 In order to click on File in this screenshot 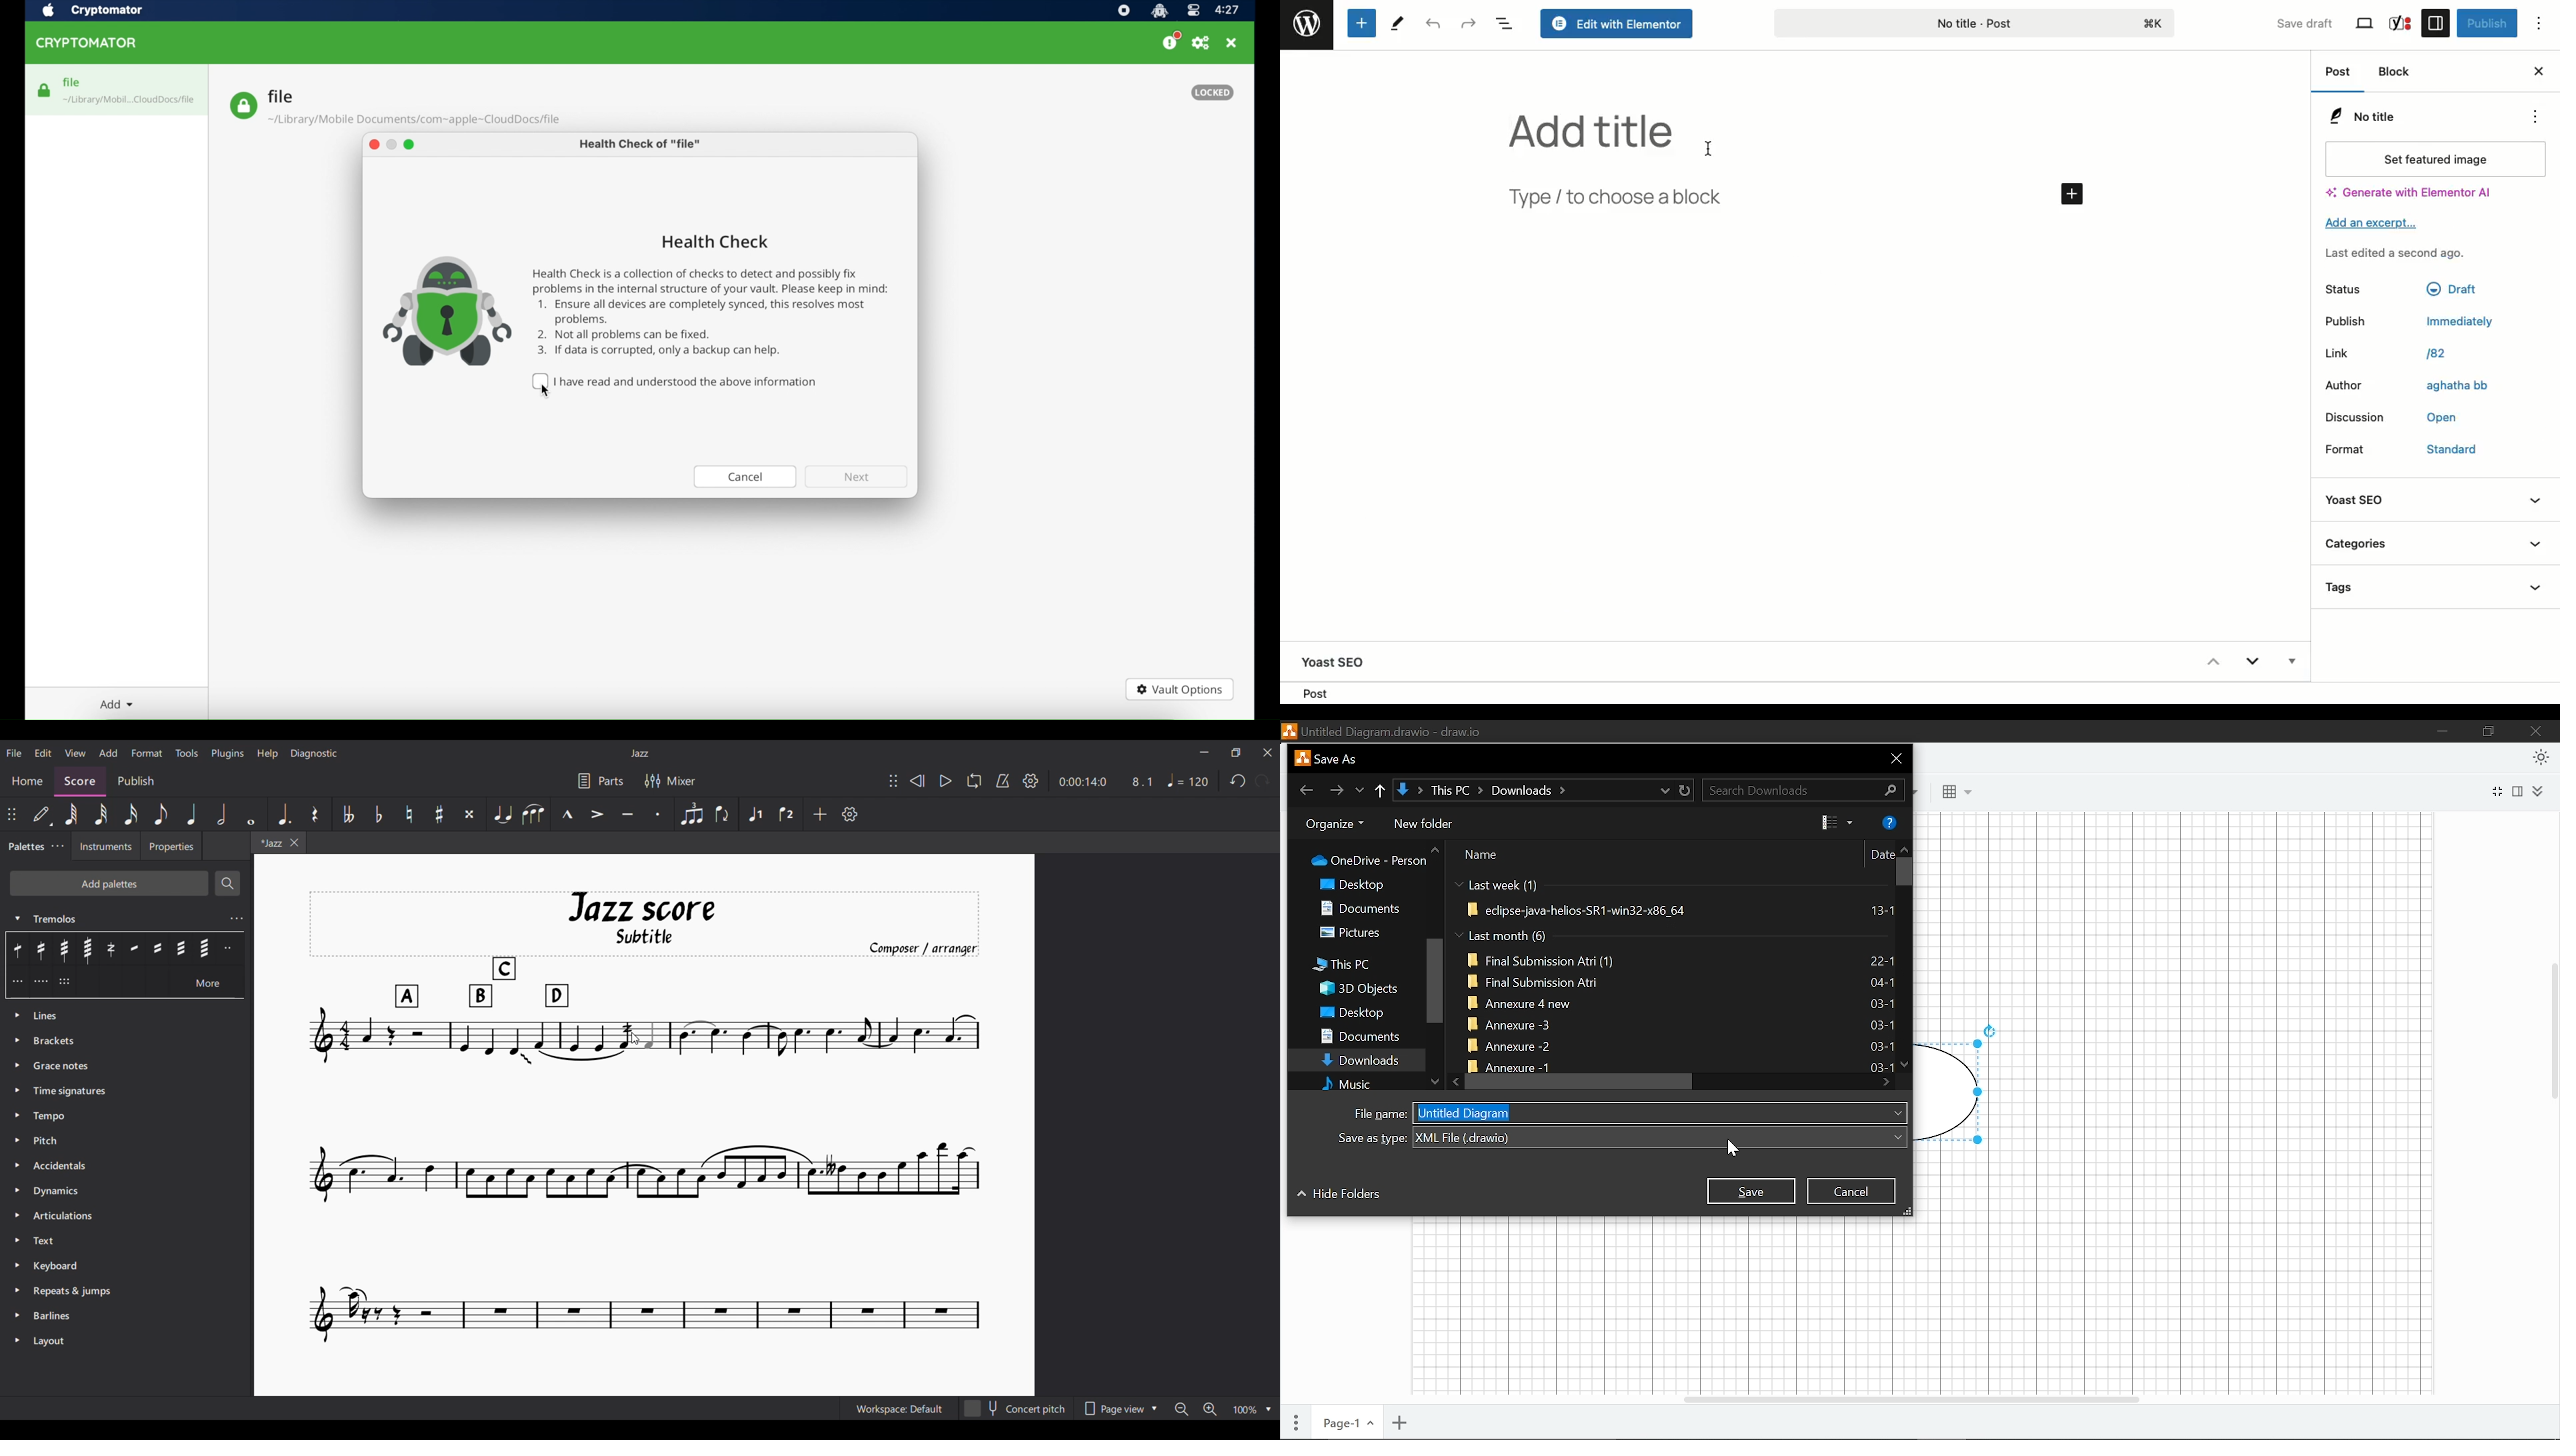, I will do `click(13, 753)`.